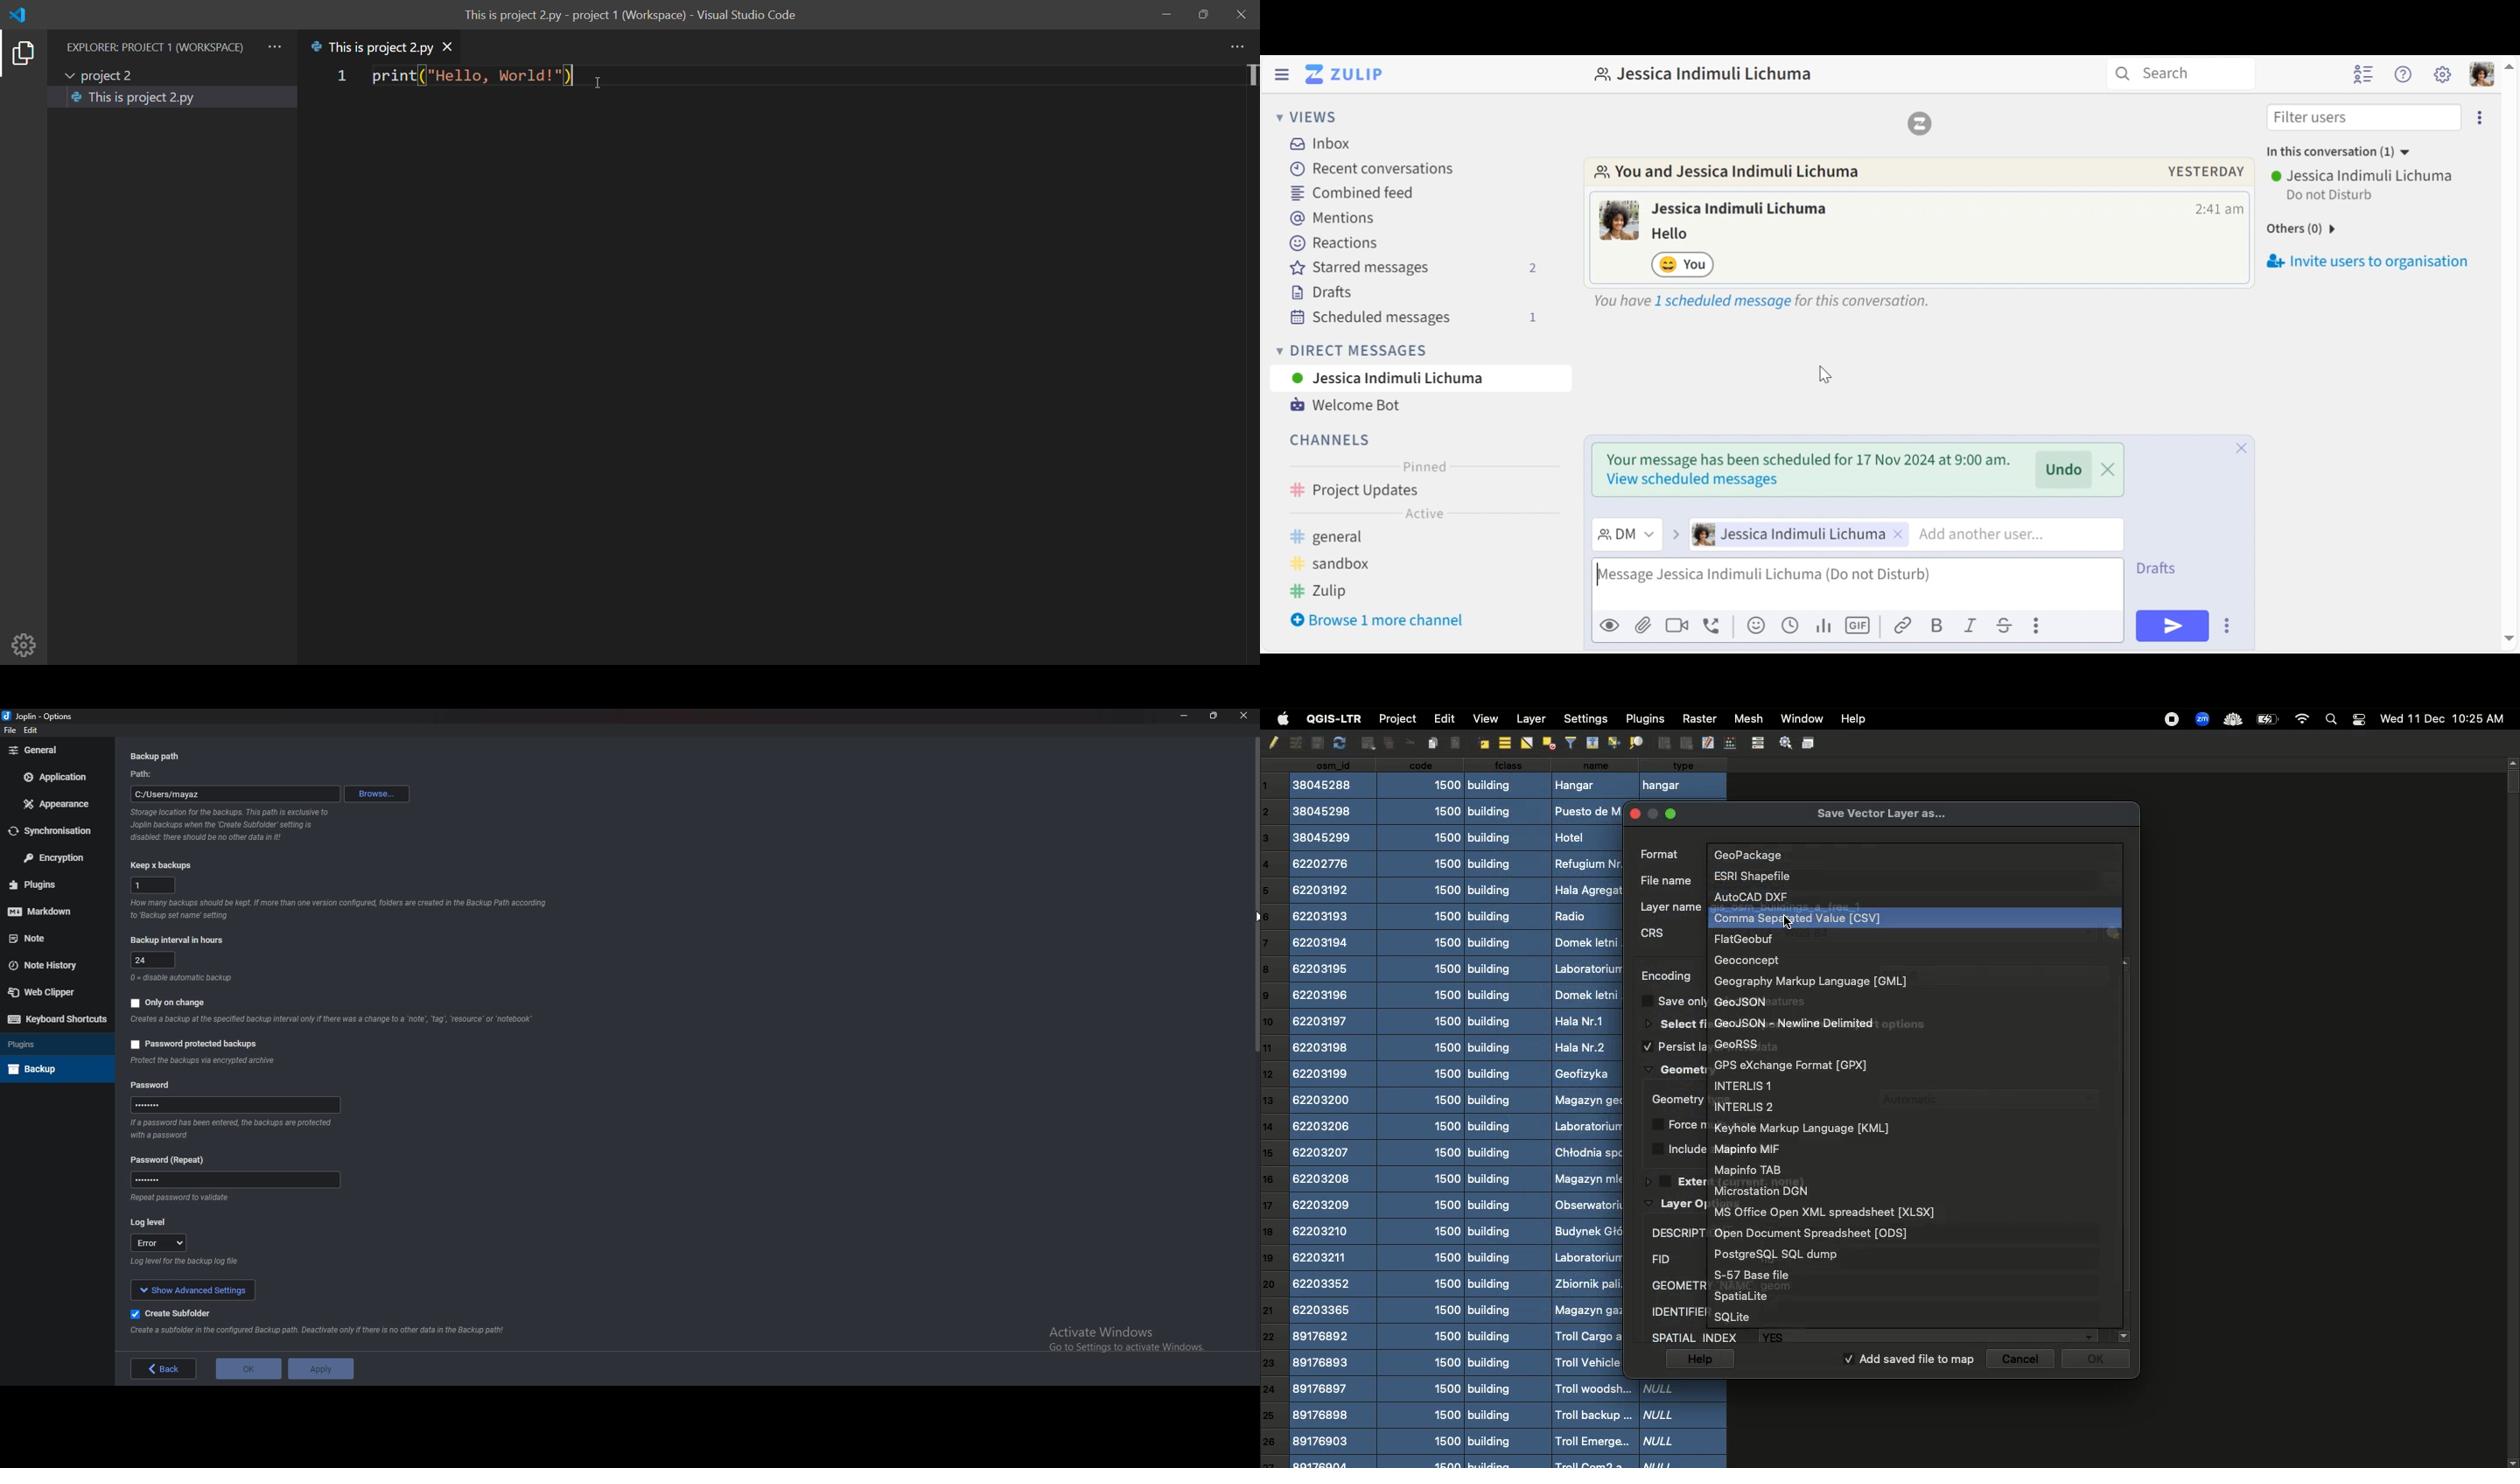  Describe the element at coordinates (1326, 436) in the screenshot. I see `Channel` at that location.